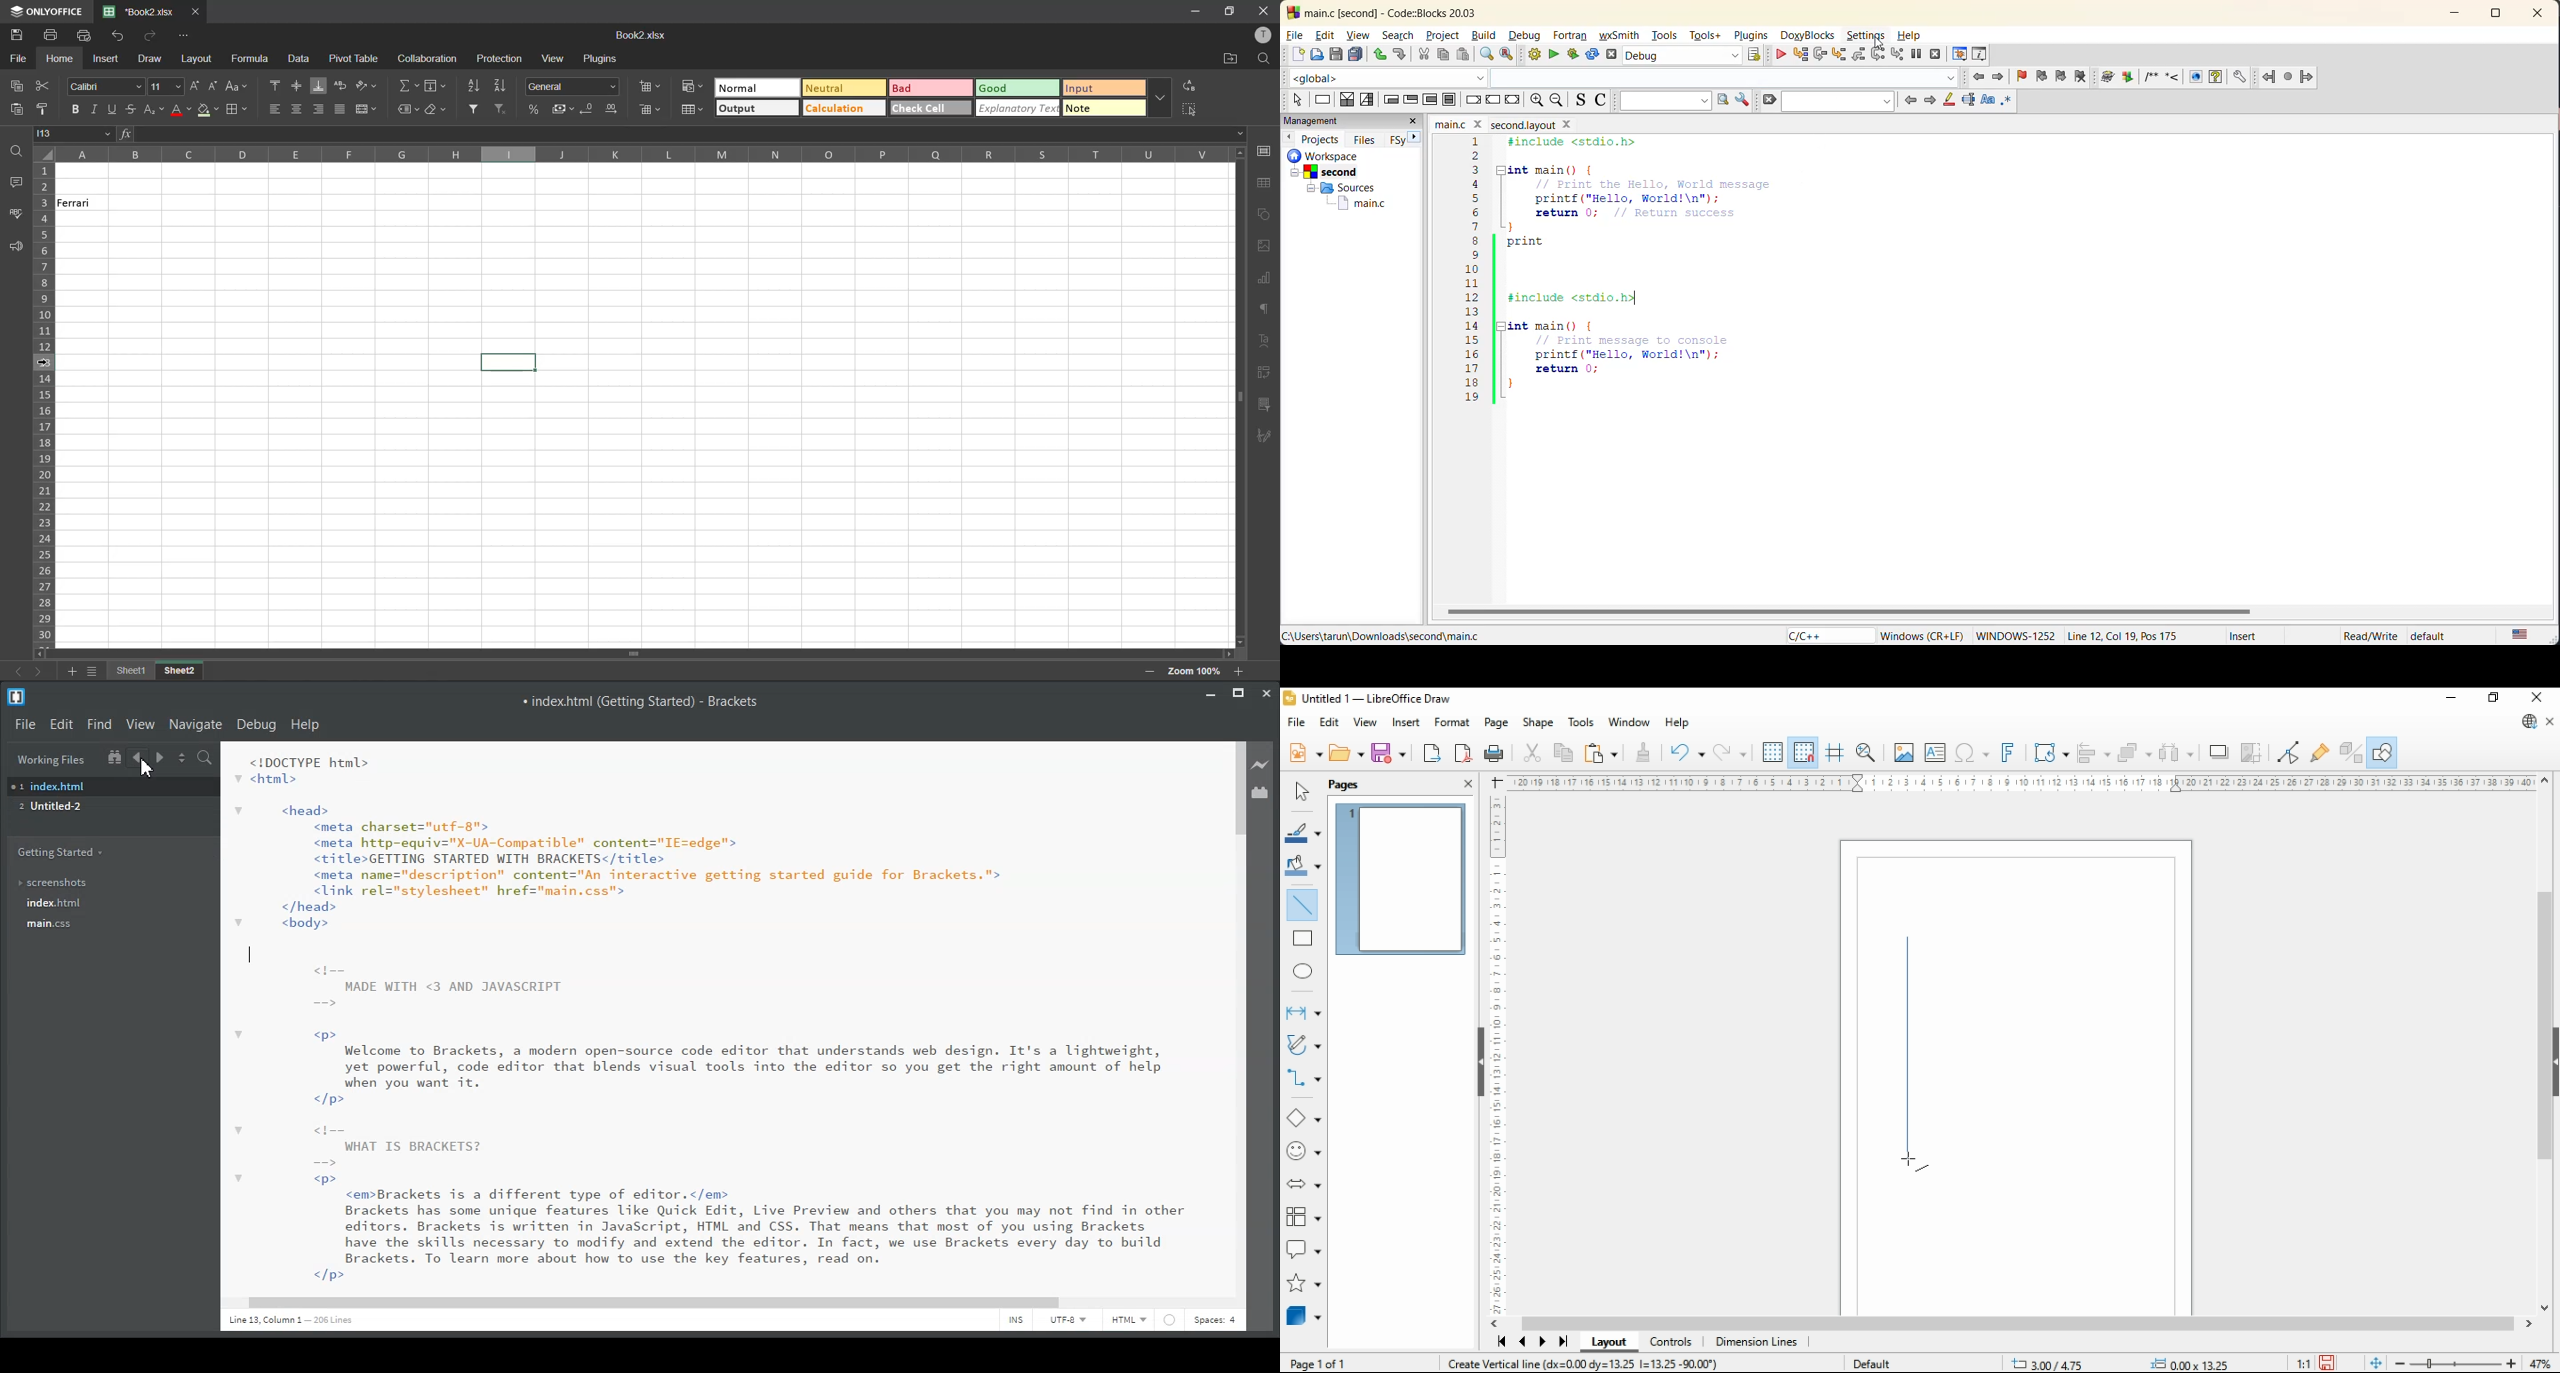  I want to click on slicer, so click(1267, 406).